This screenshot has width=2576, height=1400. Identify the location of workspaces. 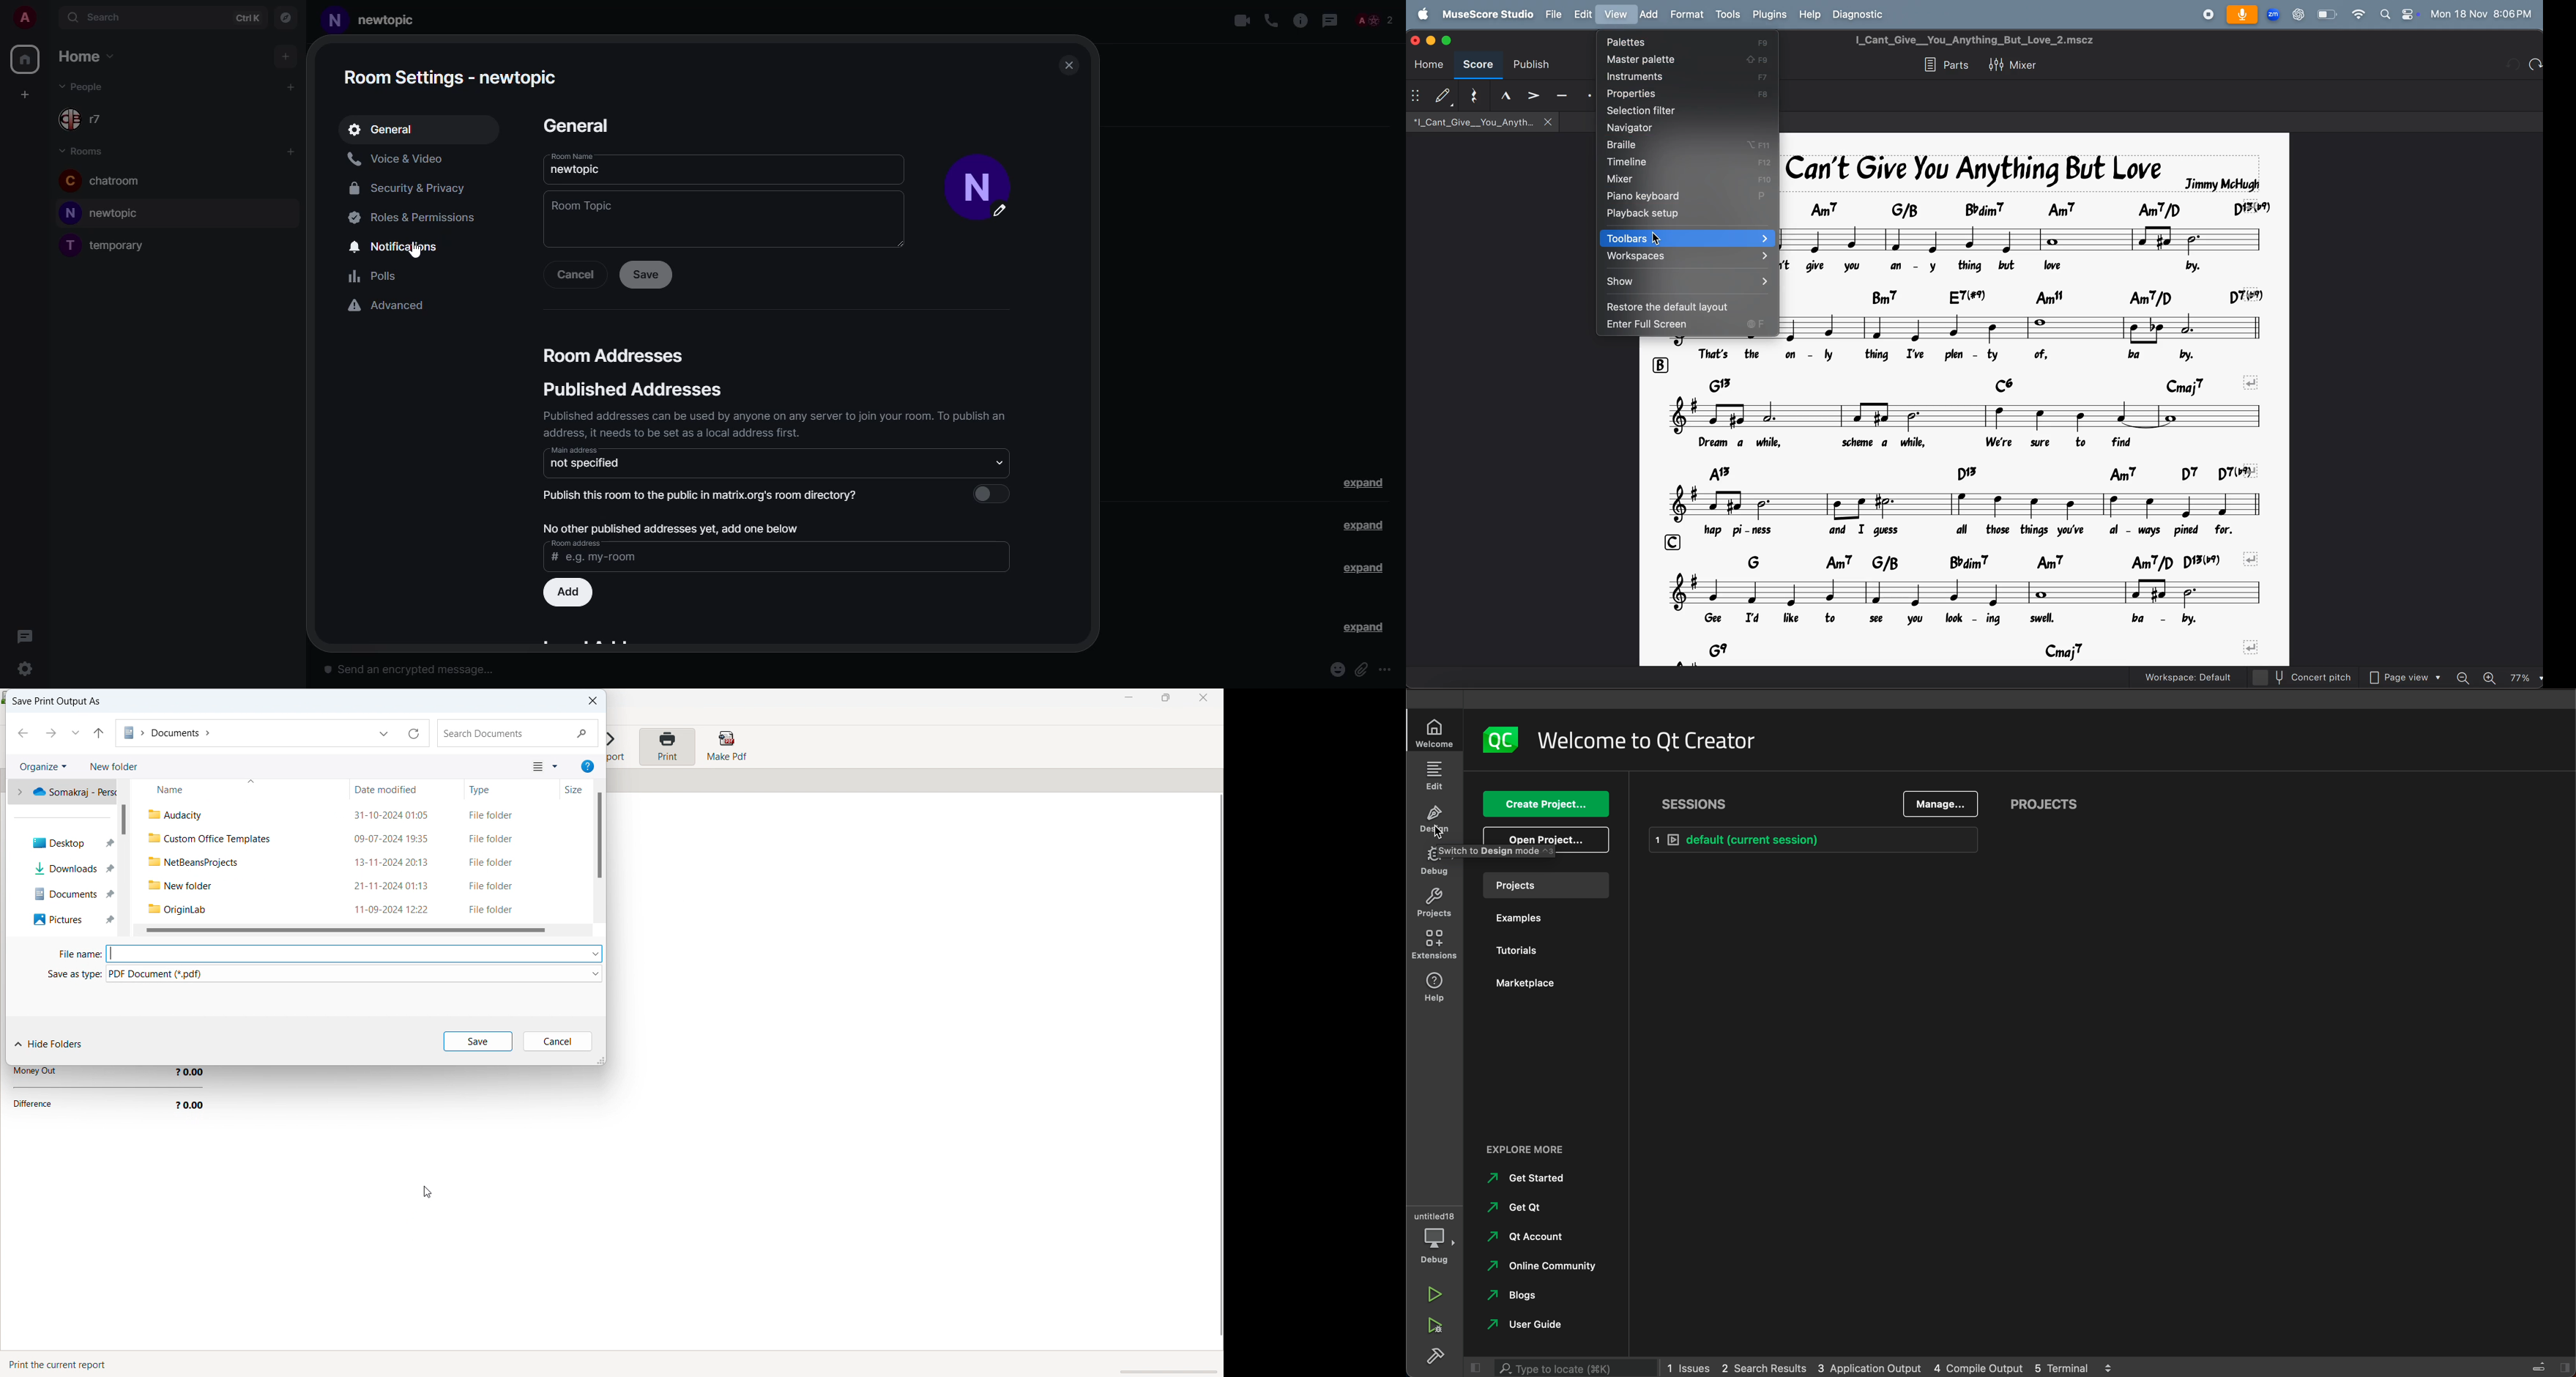
(1688, 259).